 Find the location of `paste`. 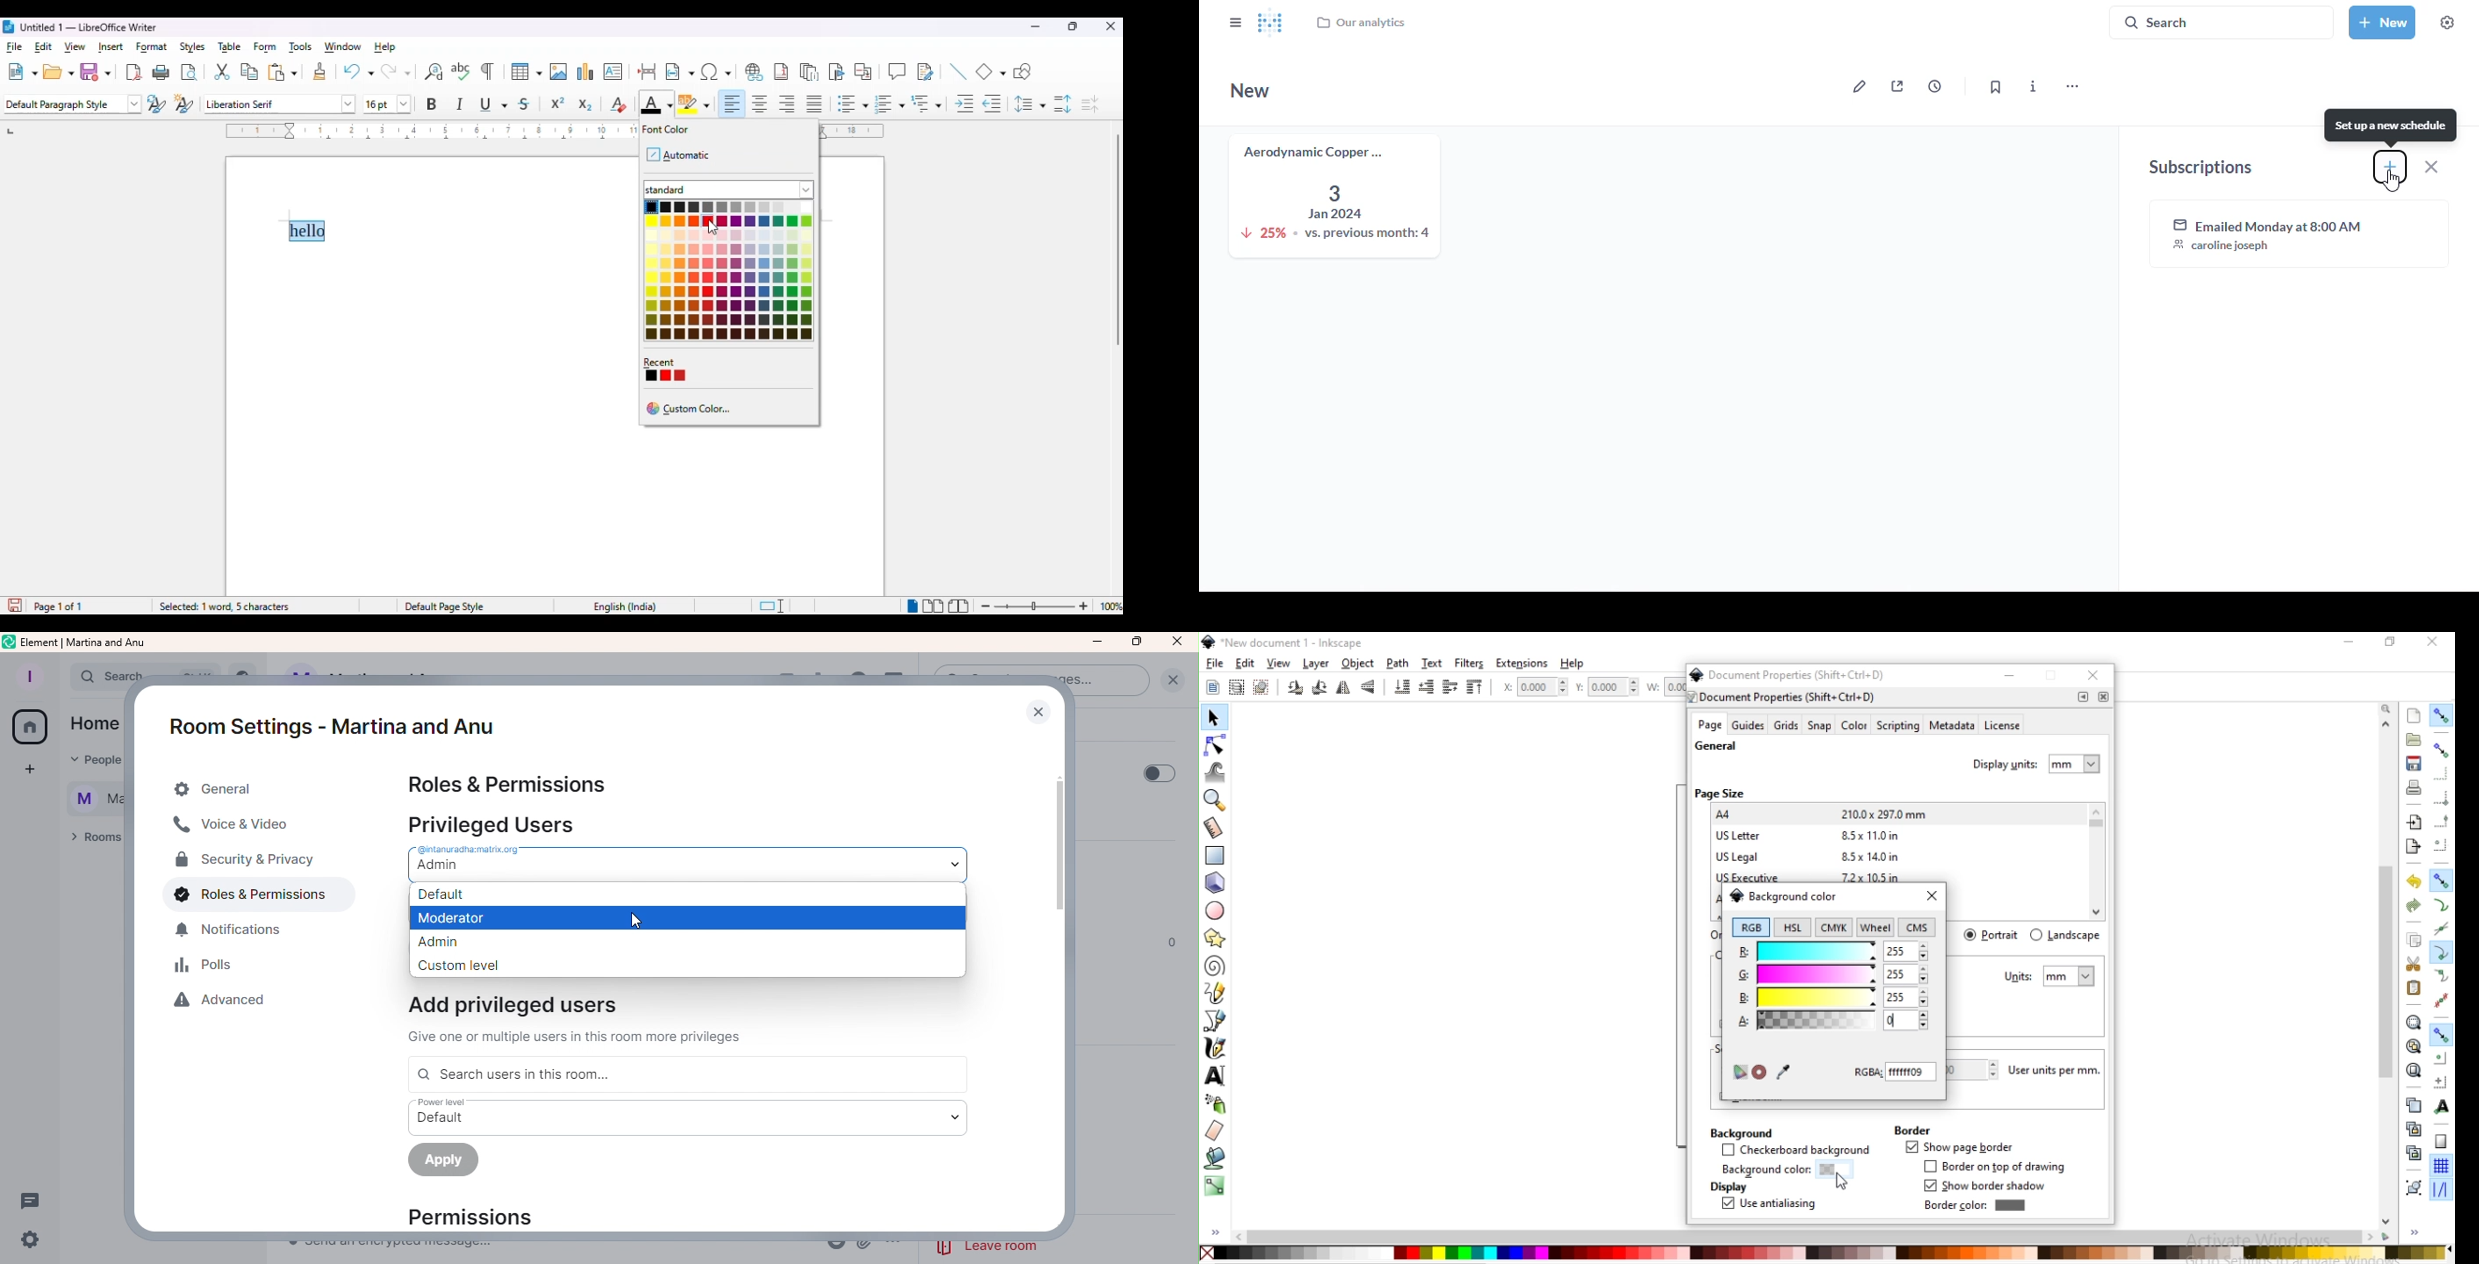

paste is located at coordinates (283, 72).